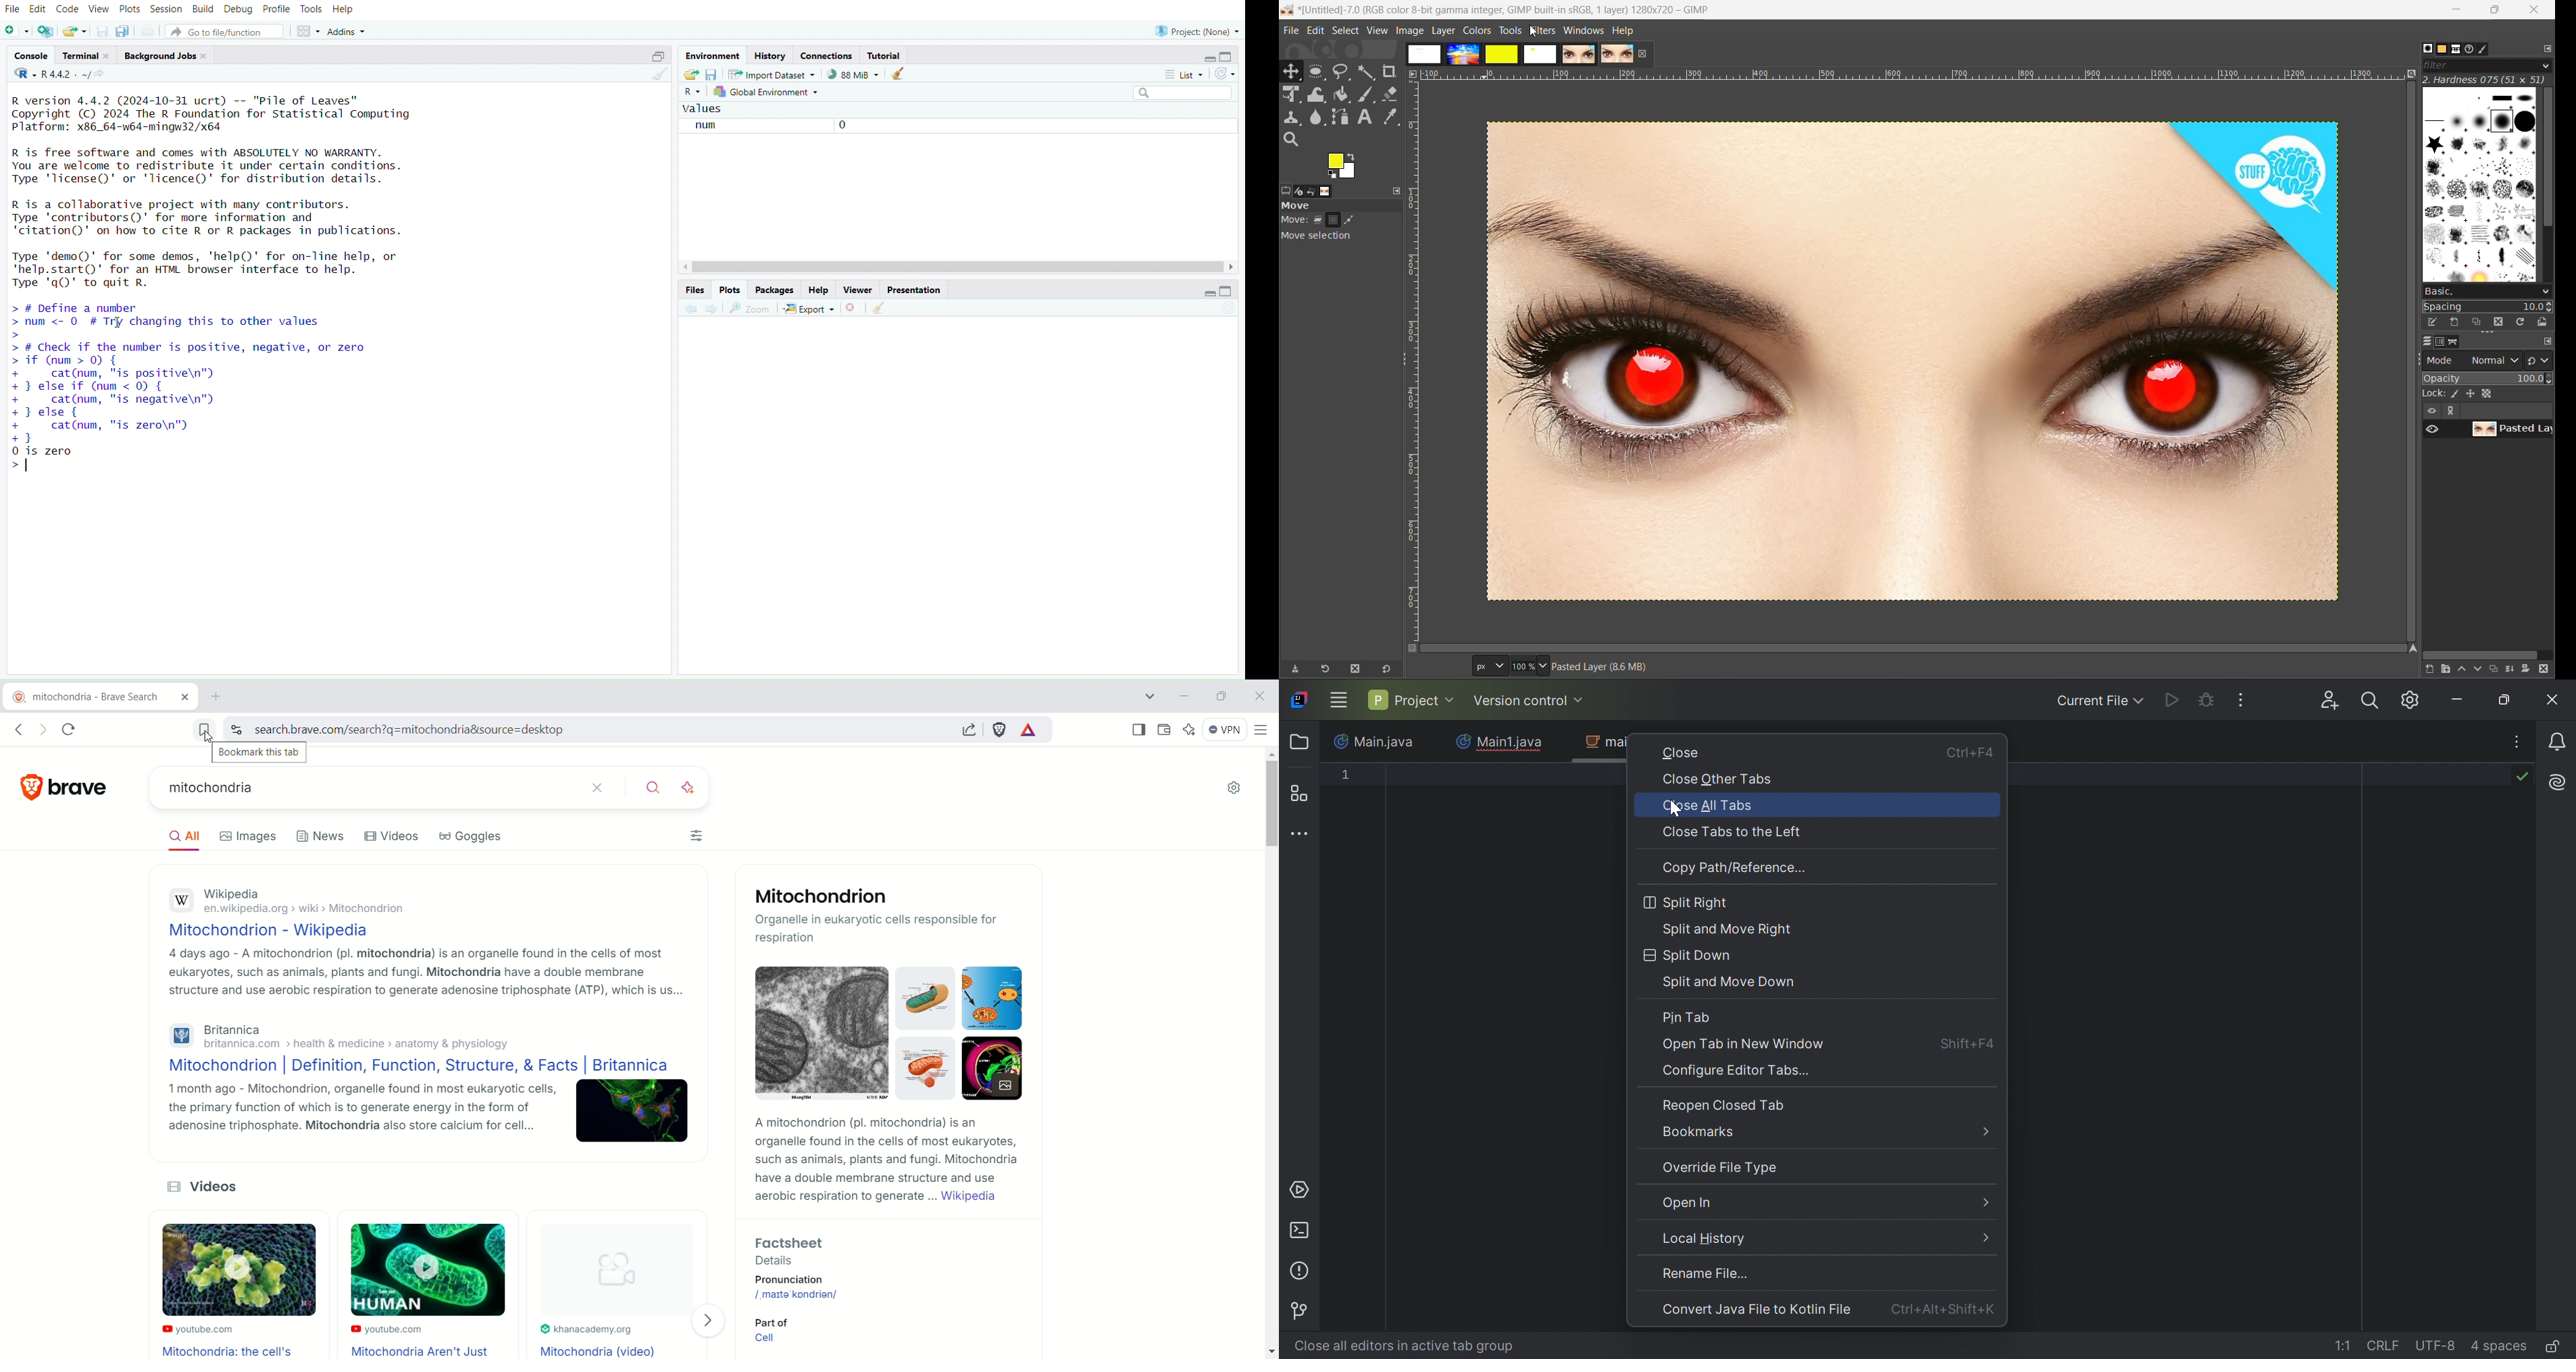  I want to click on plots, so click(130, 9).